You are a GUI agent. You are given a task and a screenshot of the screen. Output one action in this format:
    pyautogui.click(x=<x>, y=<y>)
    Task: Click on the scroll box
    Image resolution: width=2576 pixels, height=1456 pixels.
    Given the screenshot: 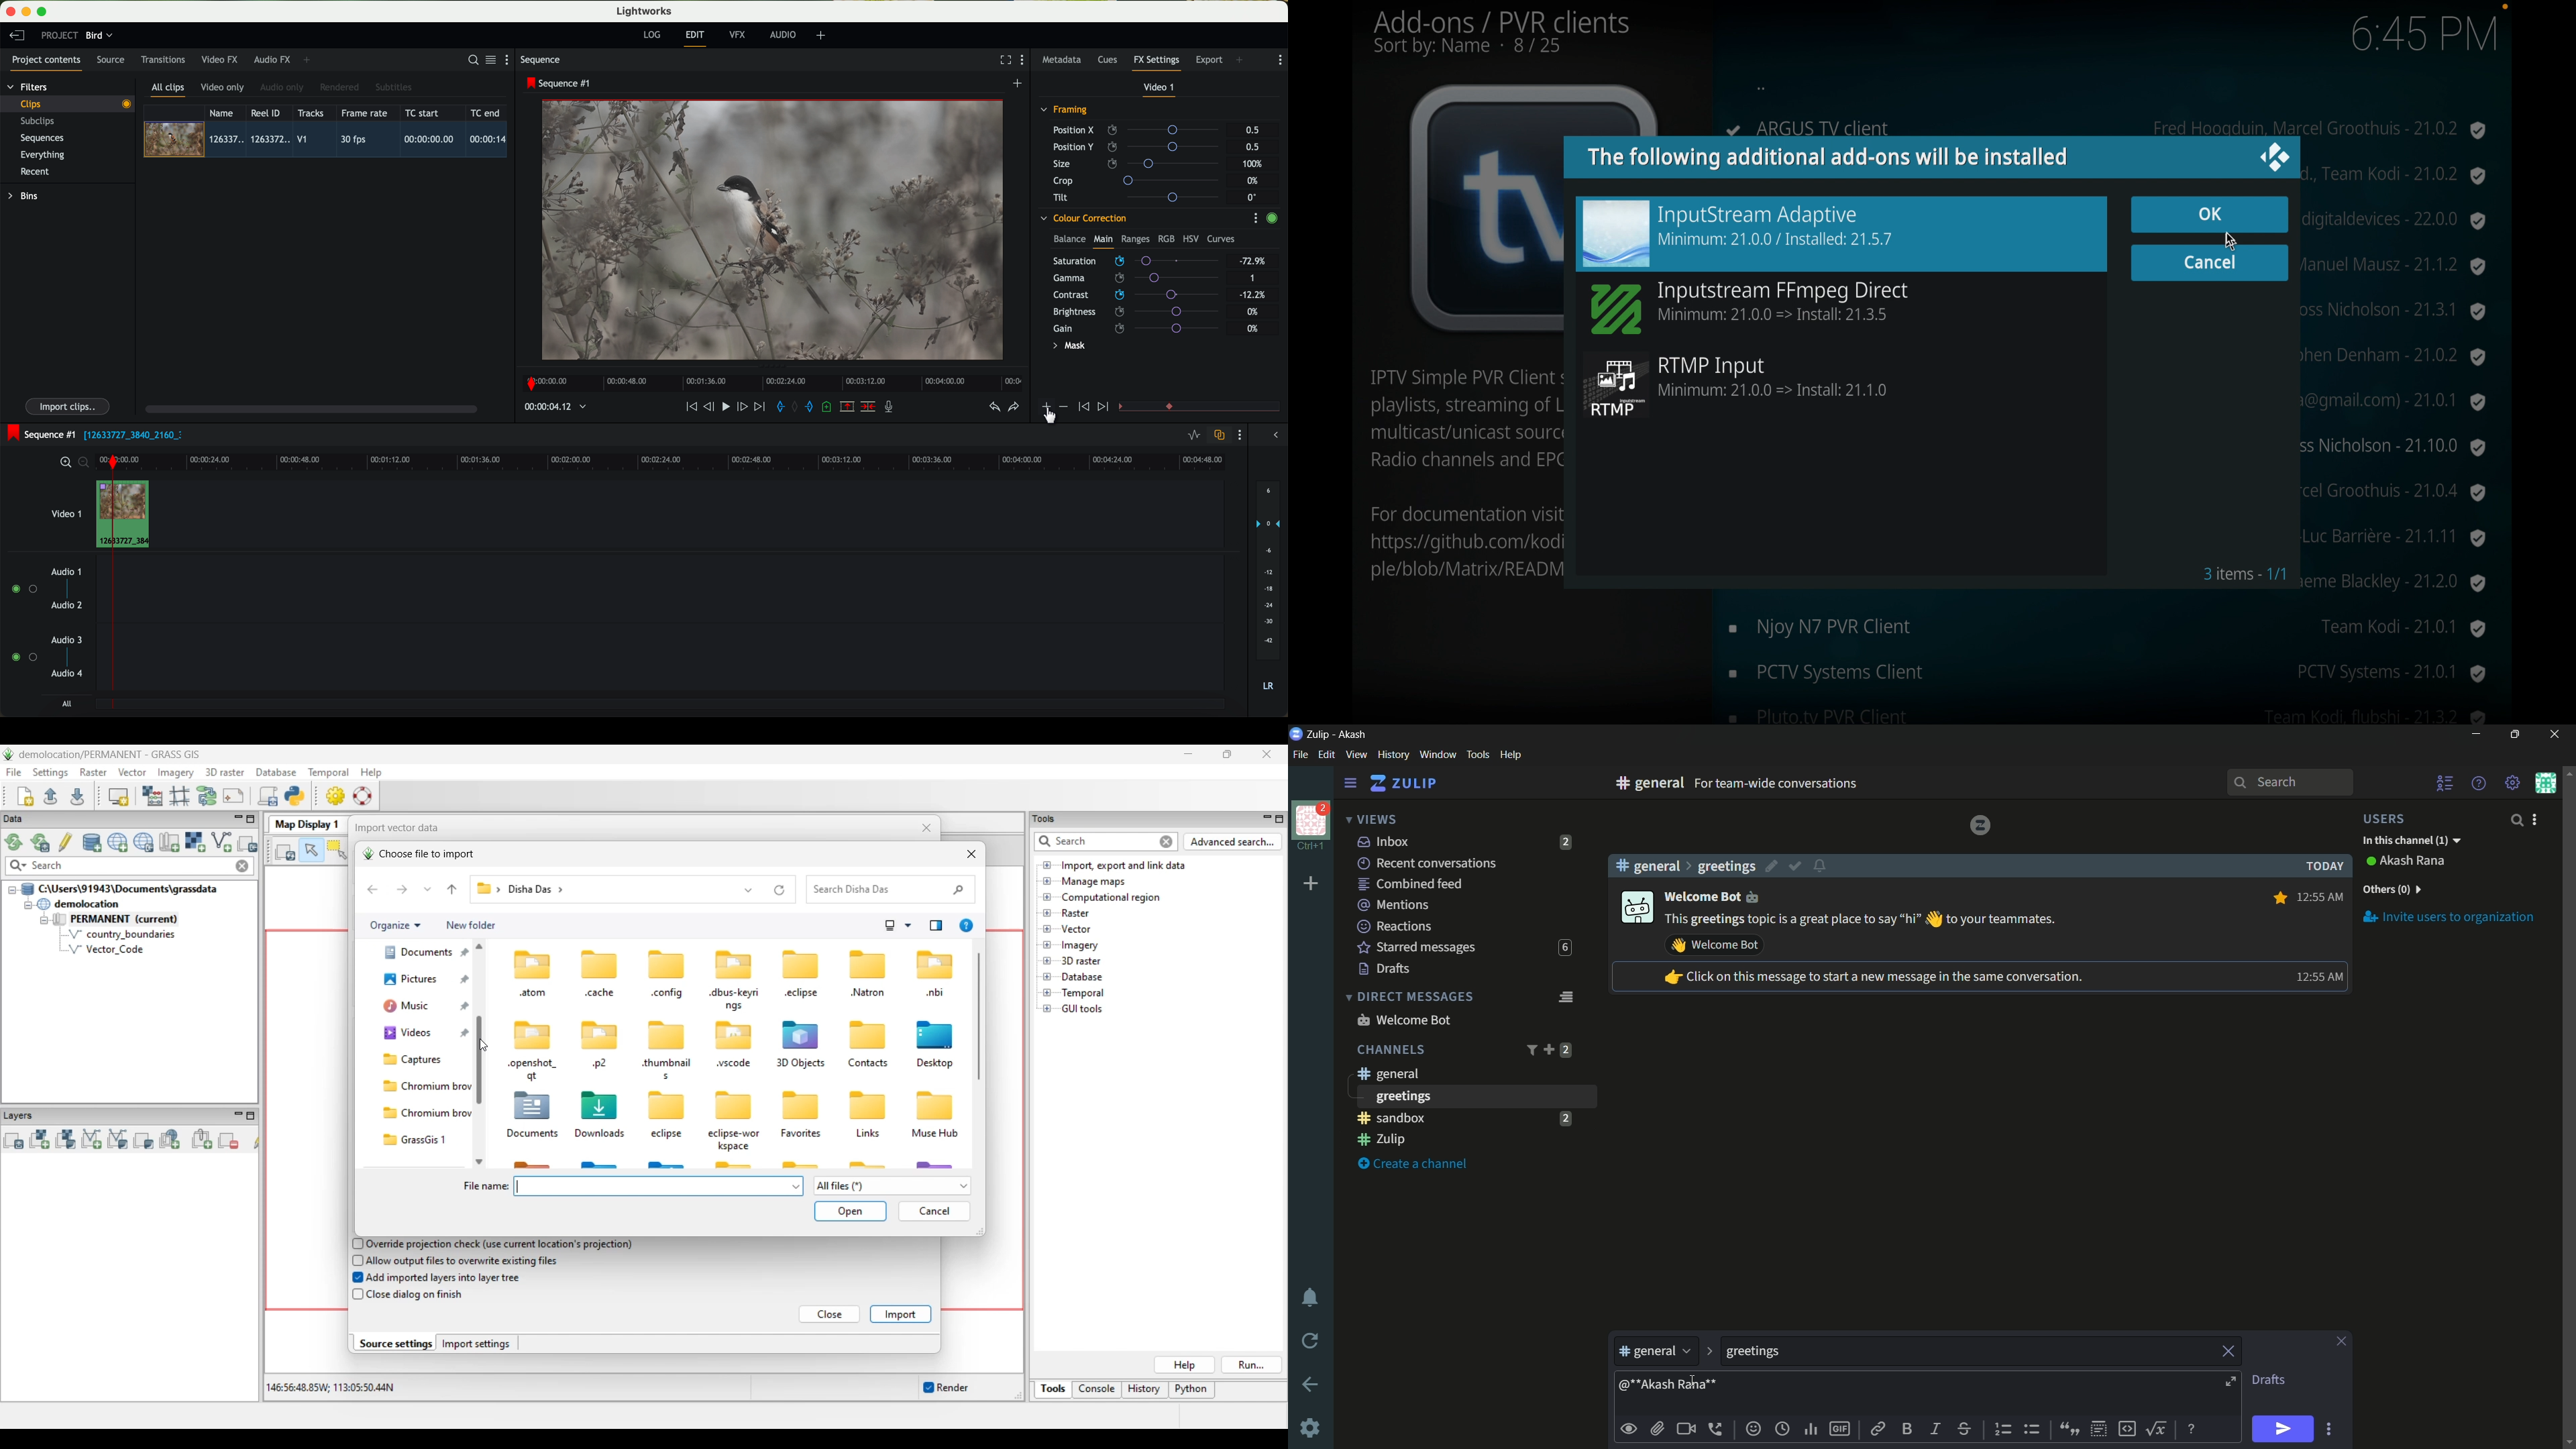 What is the action you would take?
    pyautogui.click(x=2511, y=241)
    